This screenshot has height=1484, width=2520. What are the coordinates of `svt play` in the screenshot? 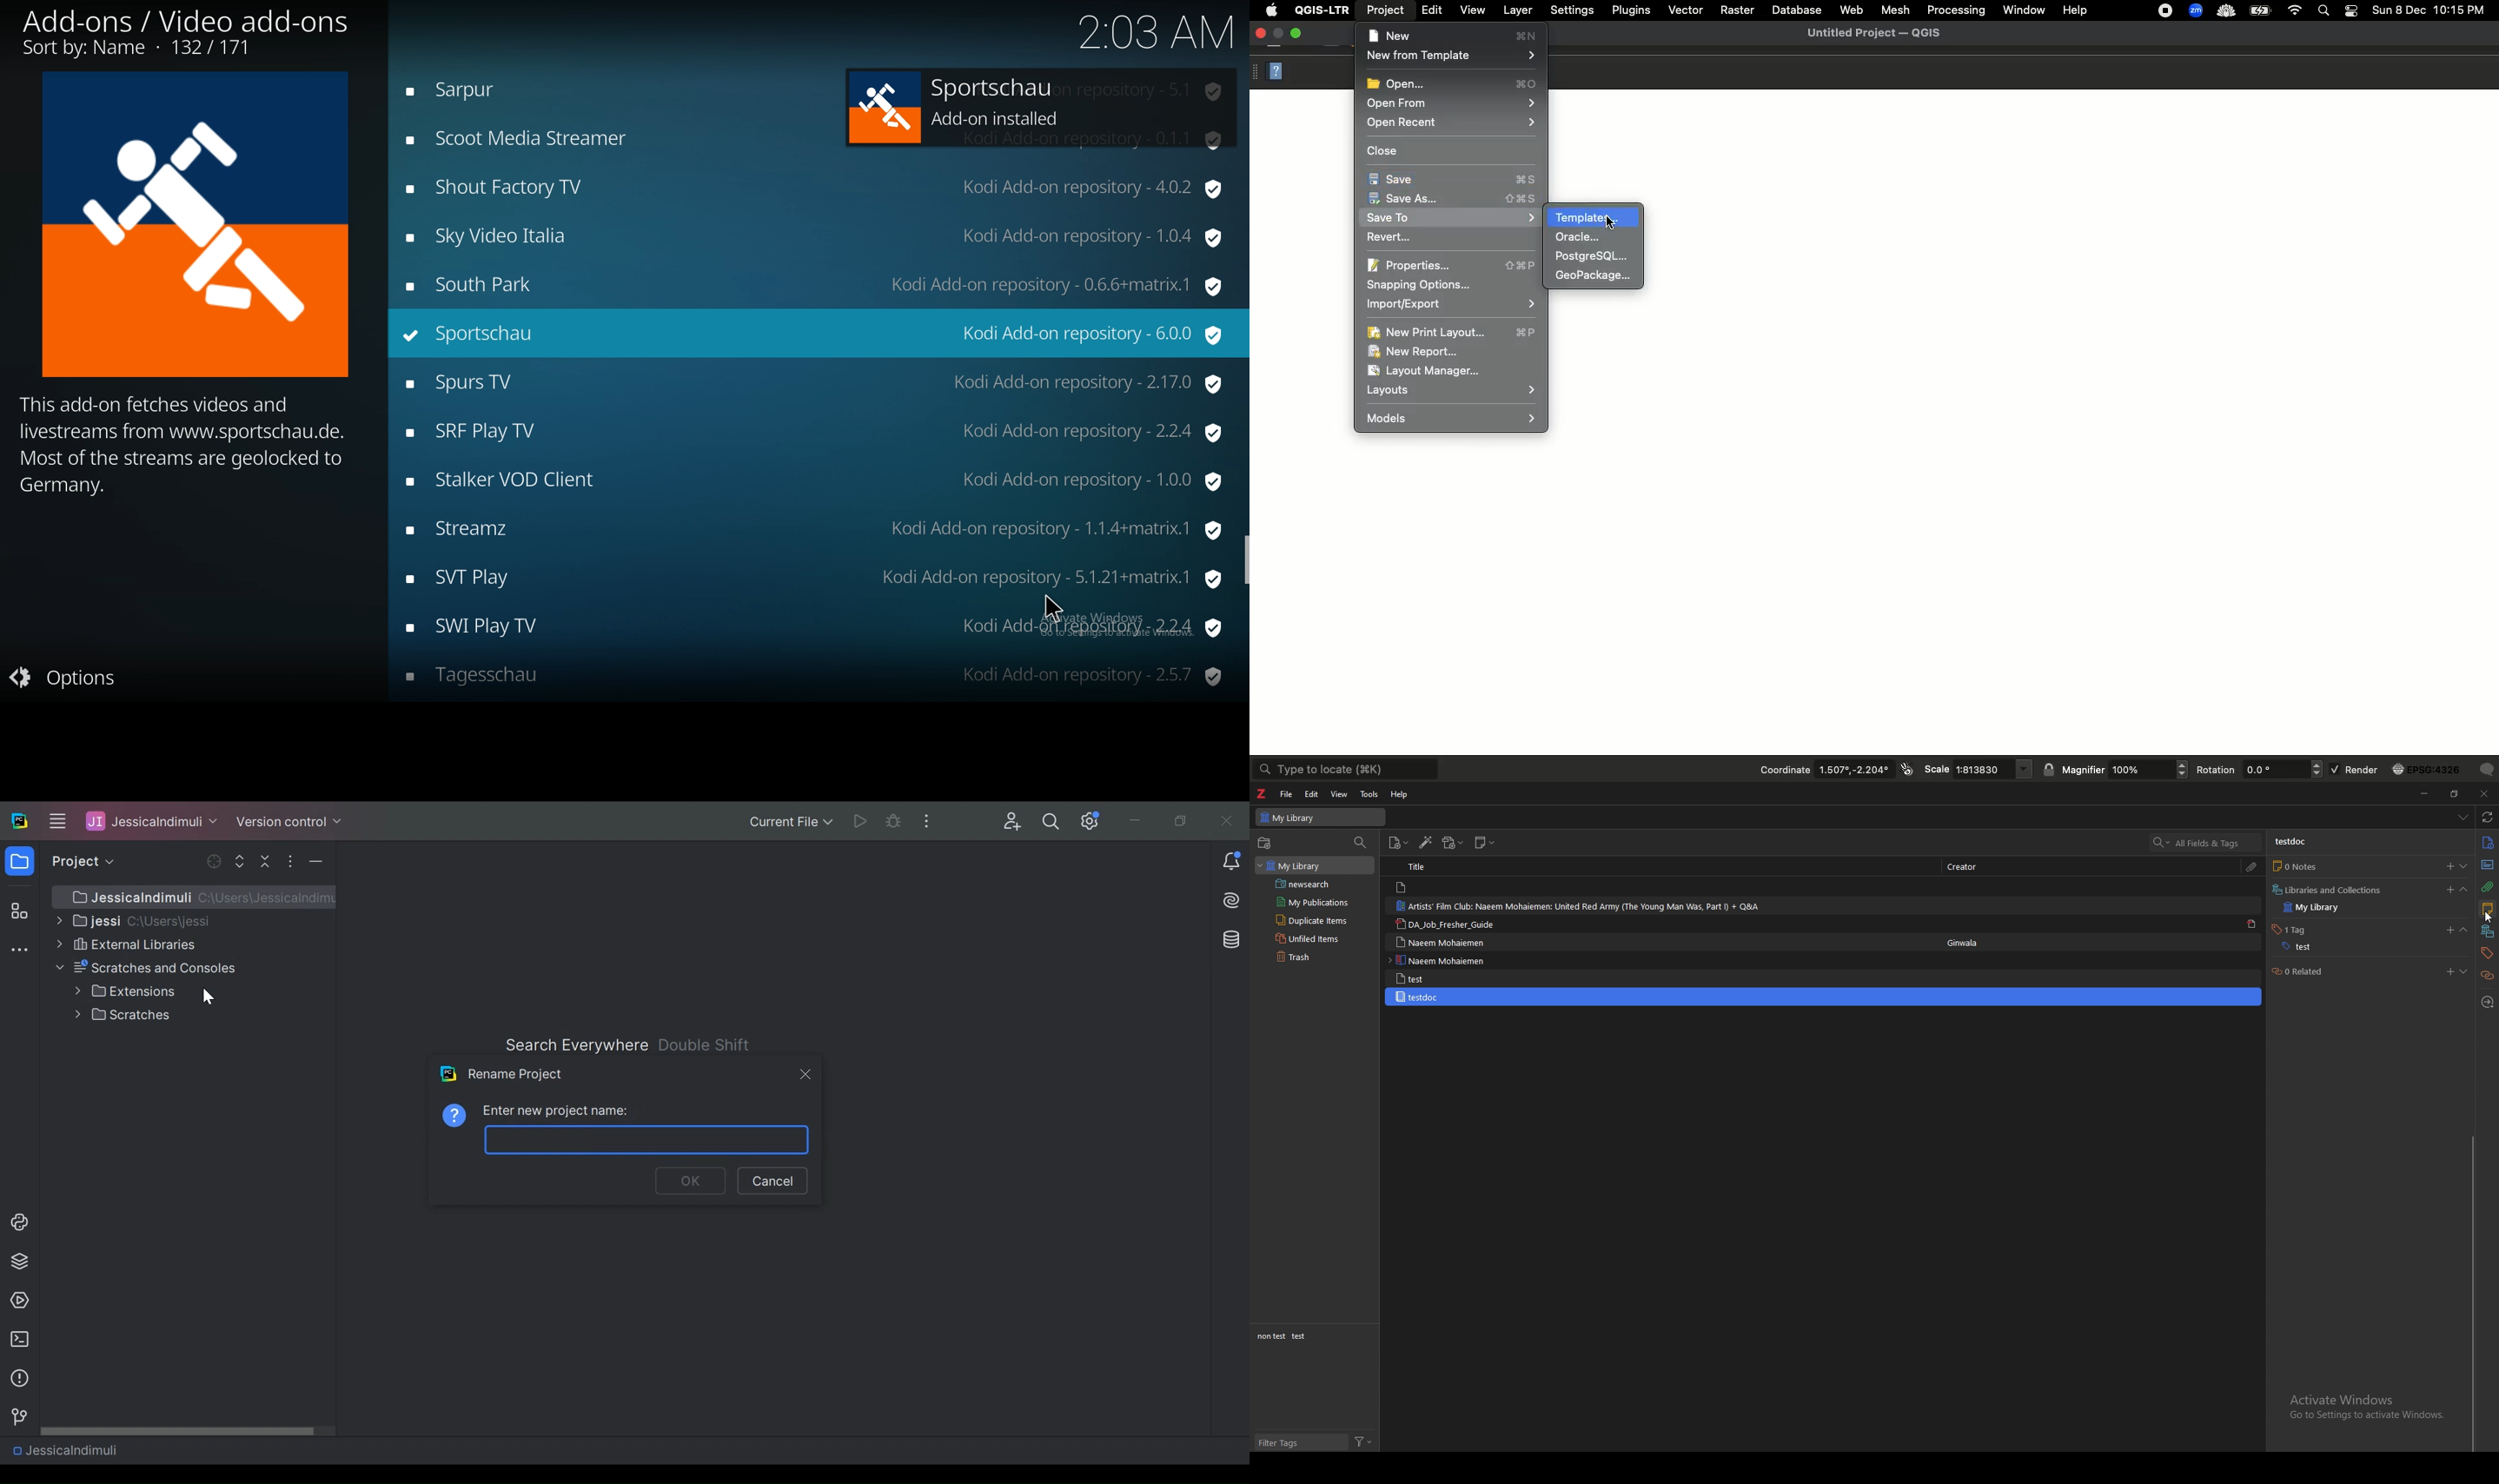 It's located at (816, 579).